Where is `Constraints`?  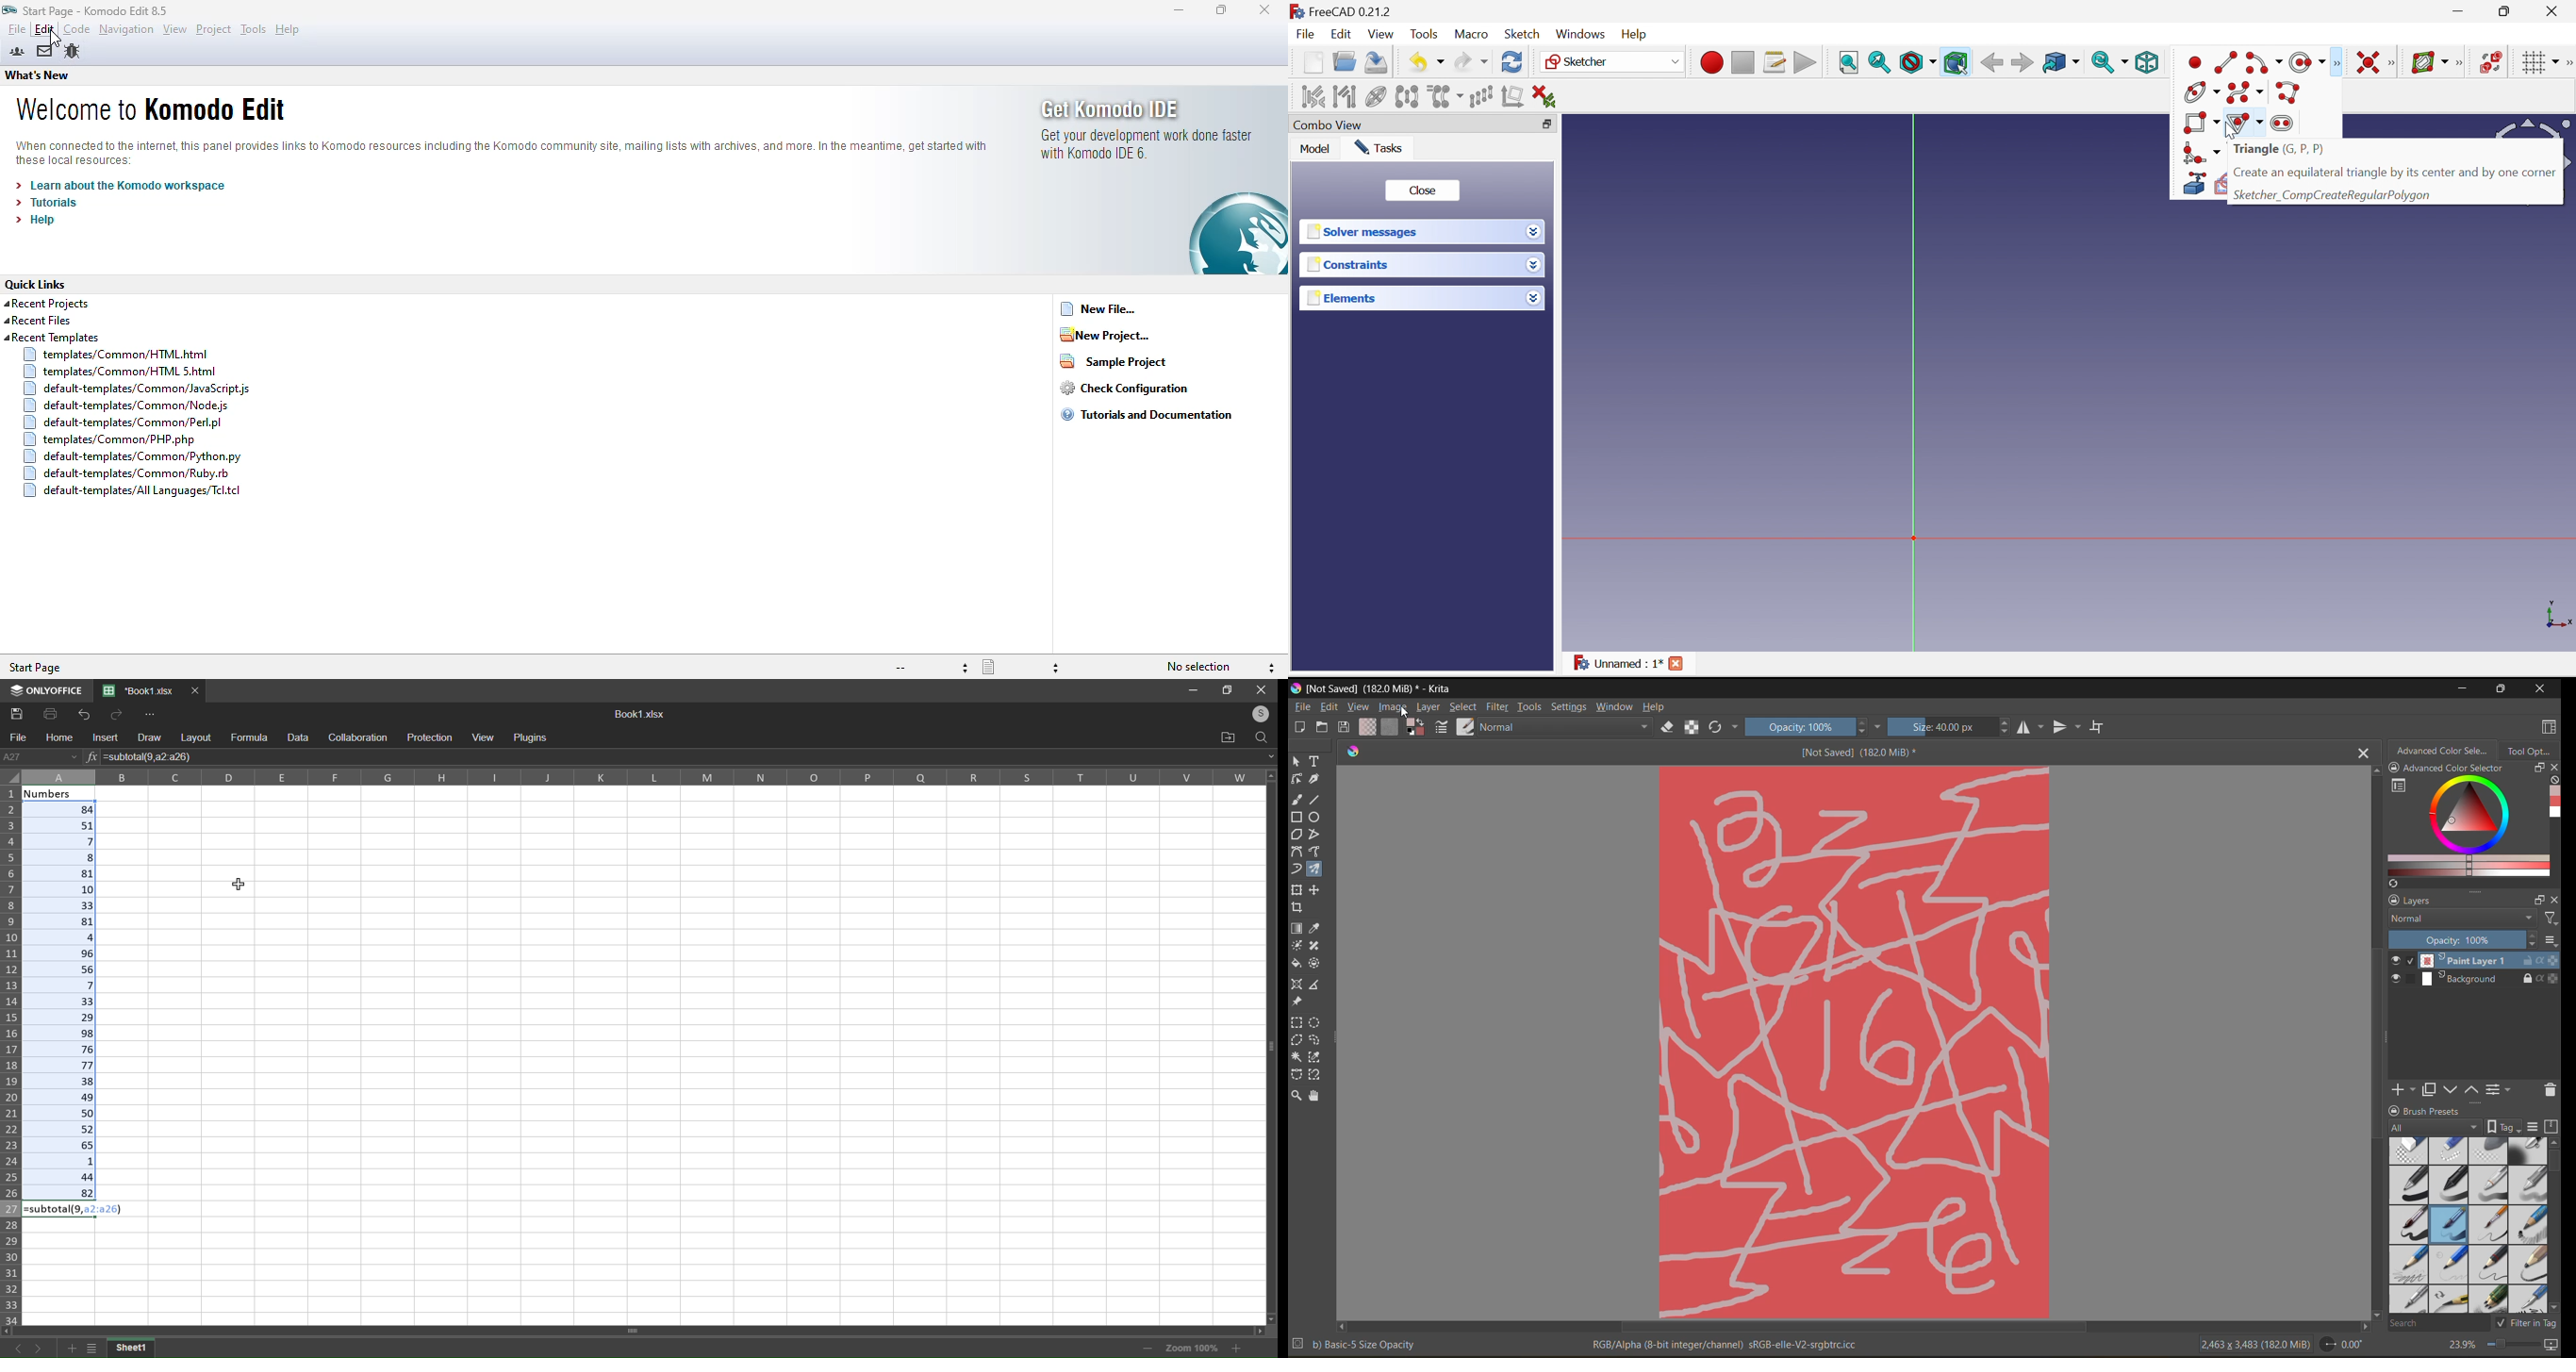 Constraints is located at coordinates (1409, 265).